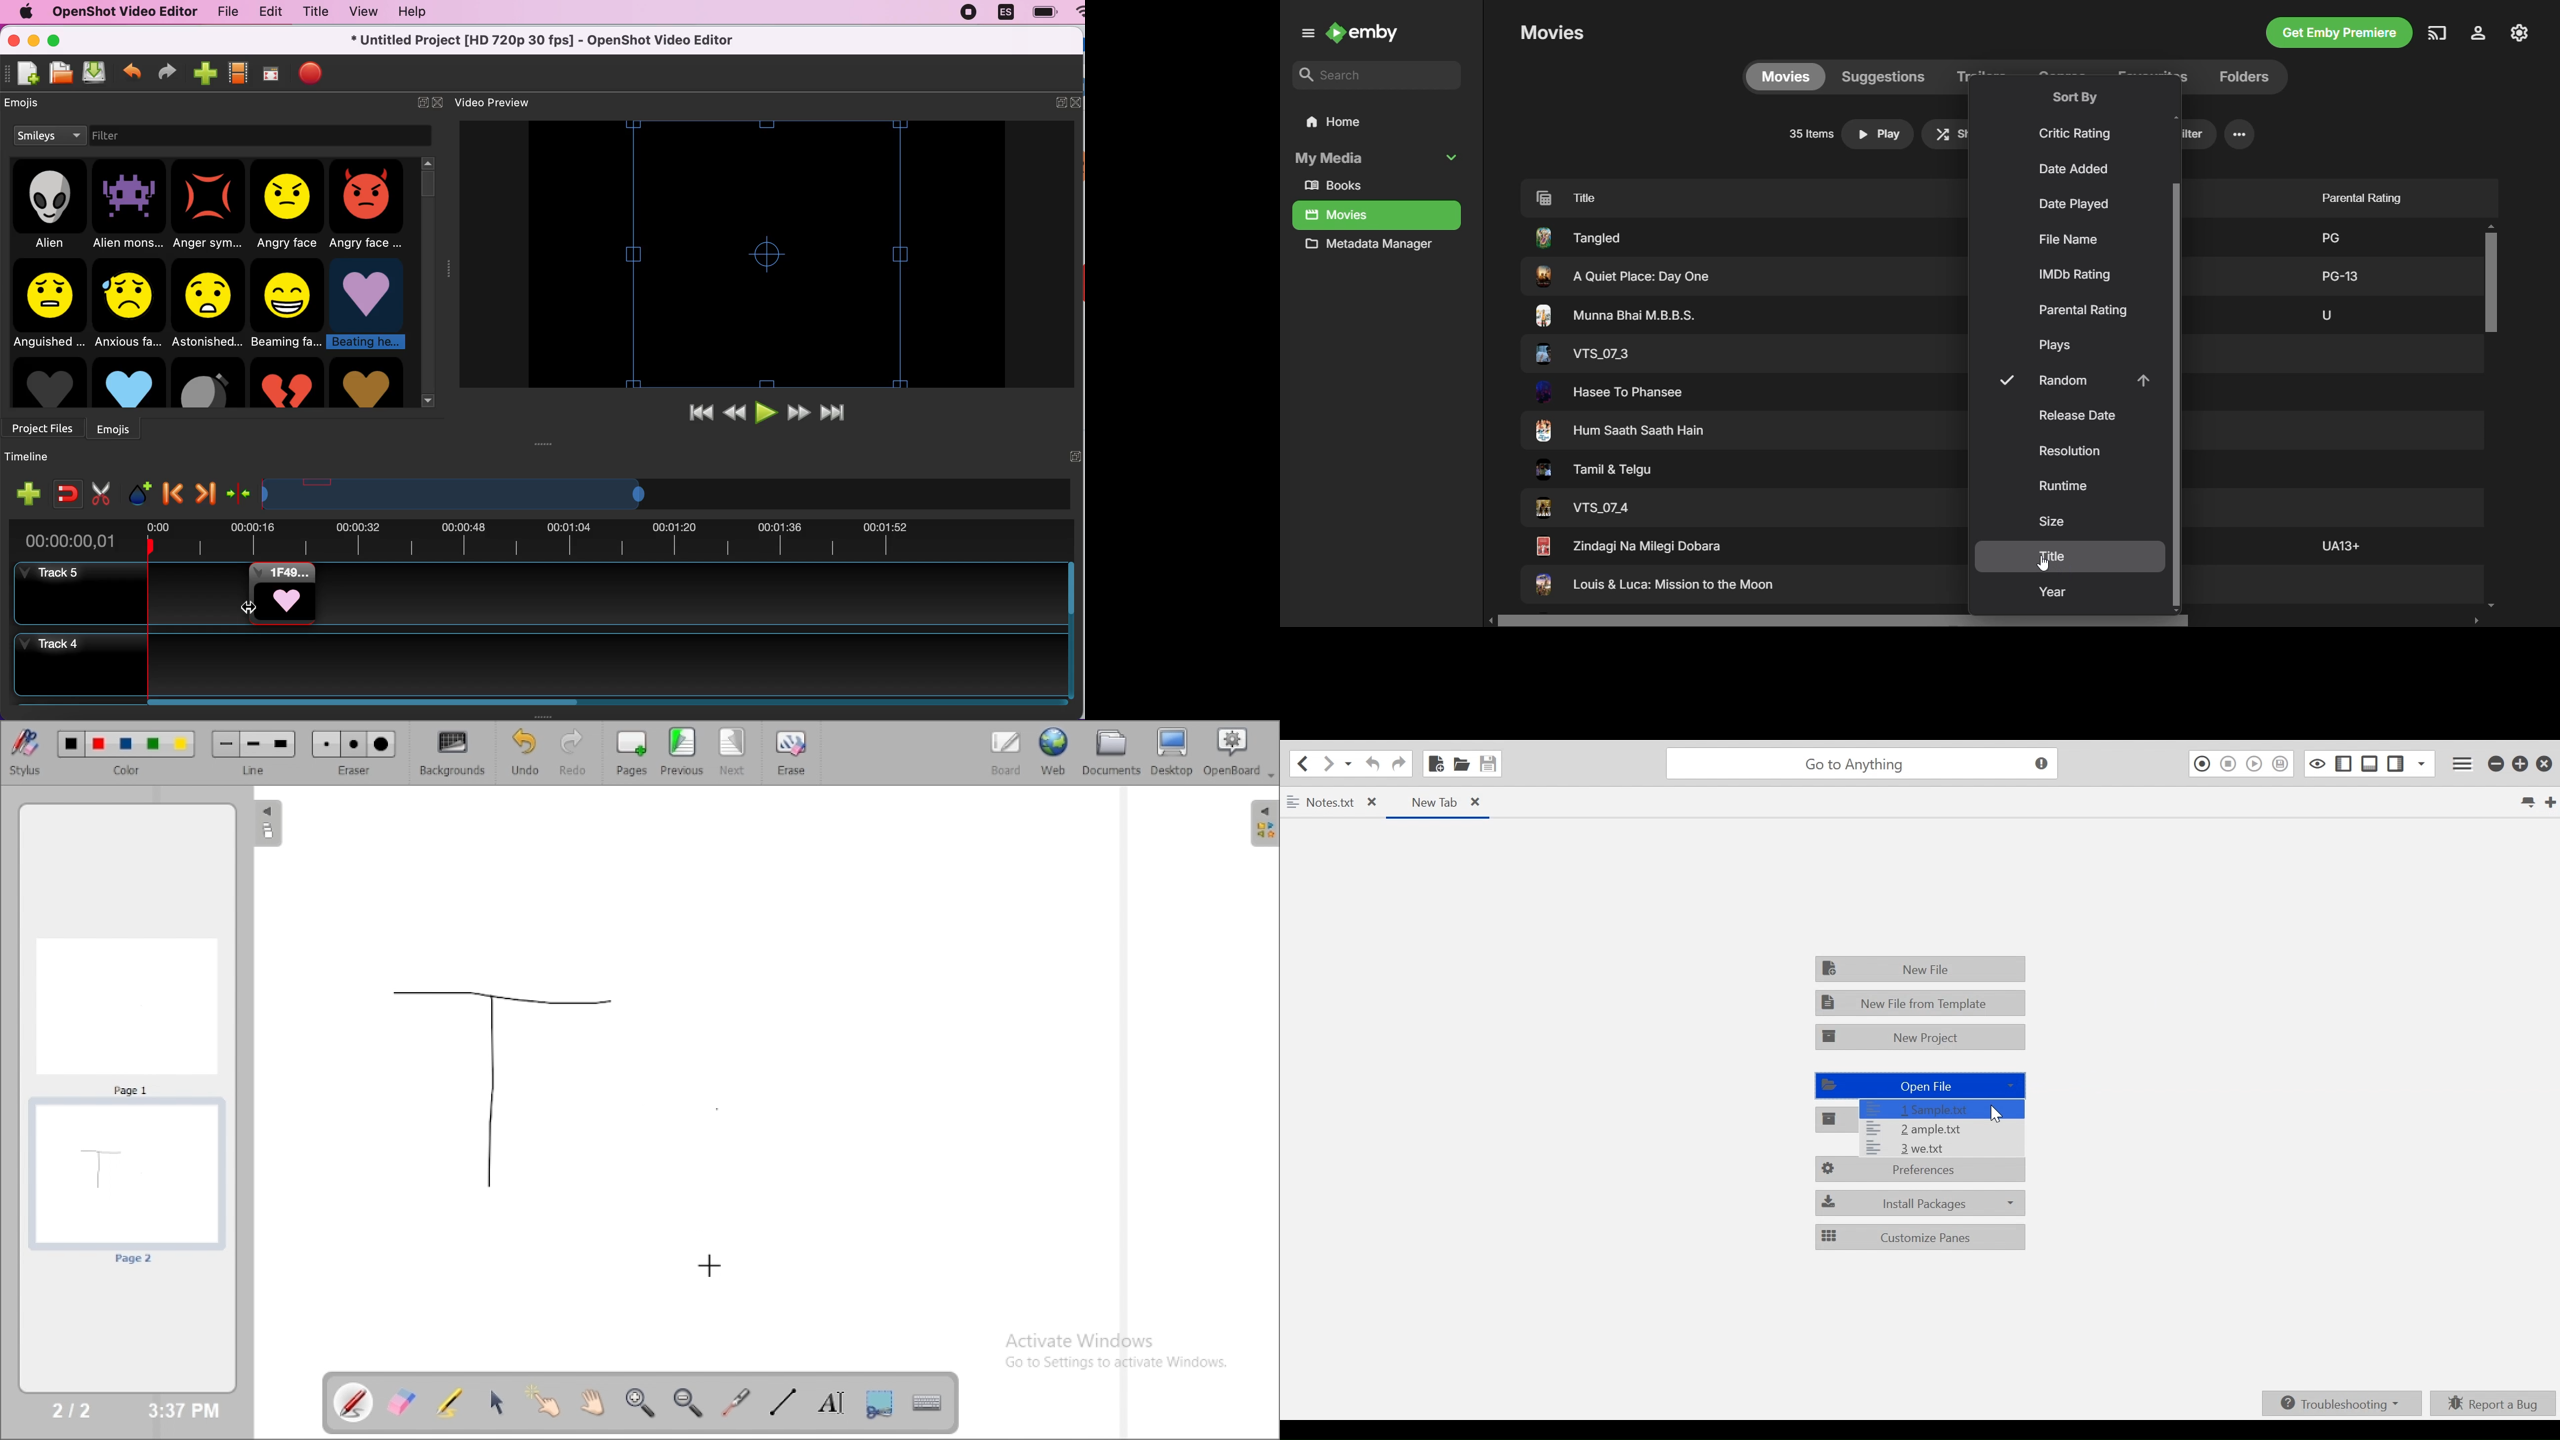 This screenshot has width=2576, height=1456. What do you see at coordinates (2345, 763) in the screenshot?
I see `Show/Hide Left Pane` at bounding box center [2345, 763].